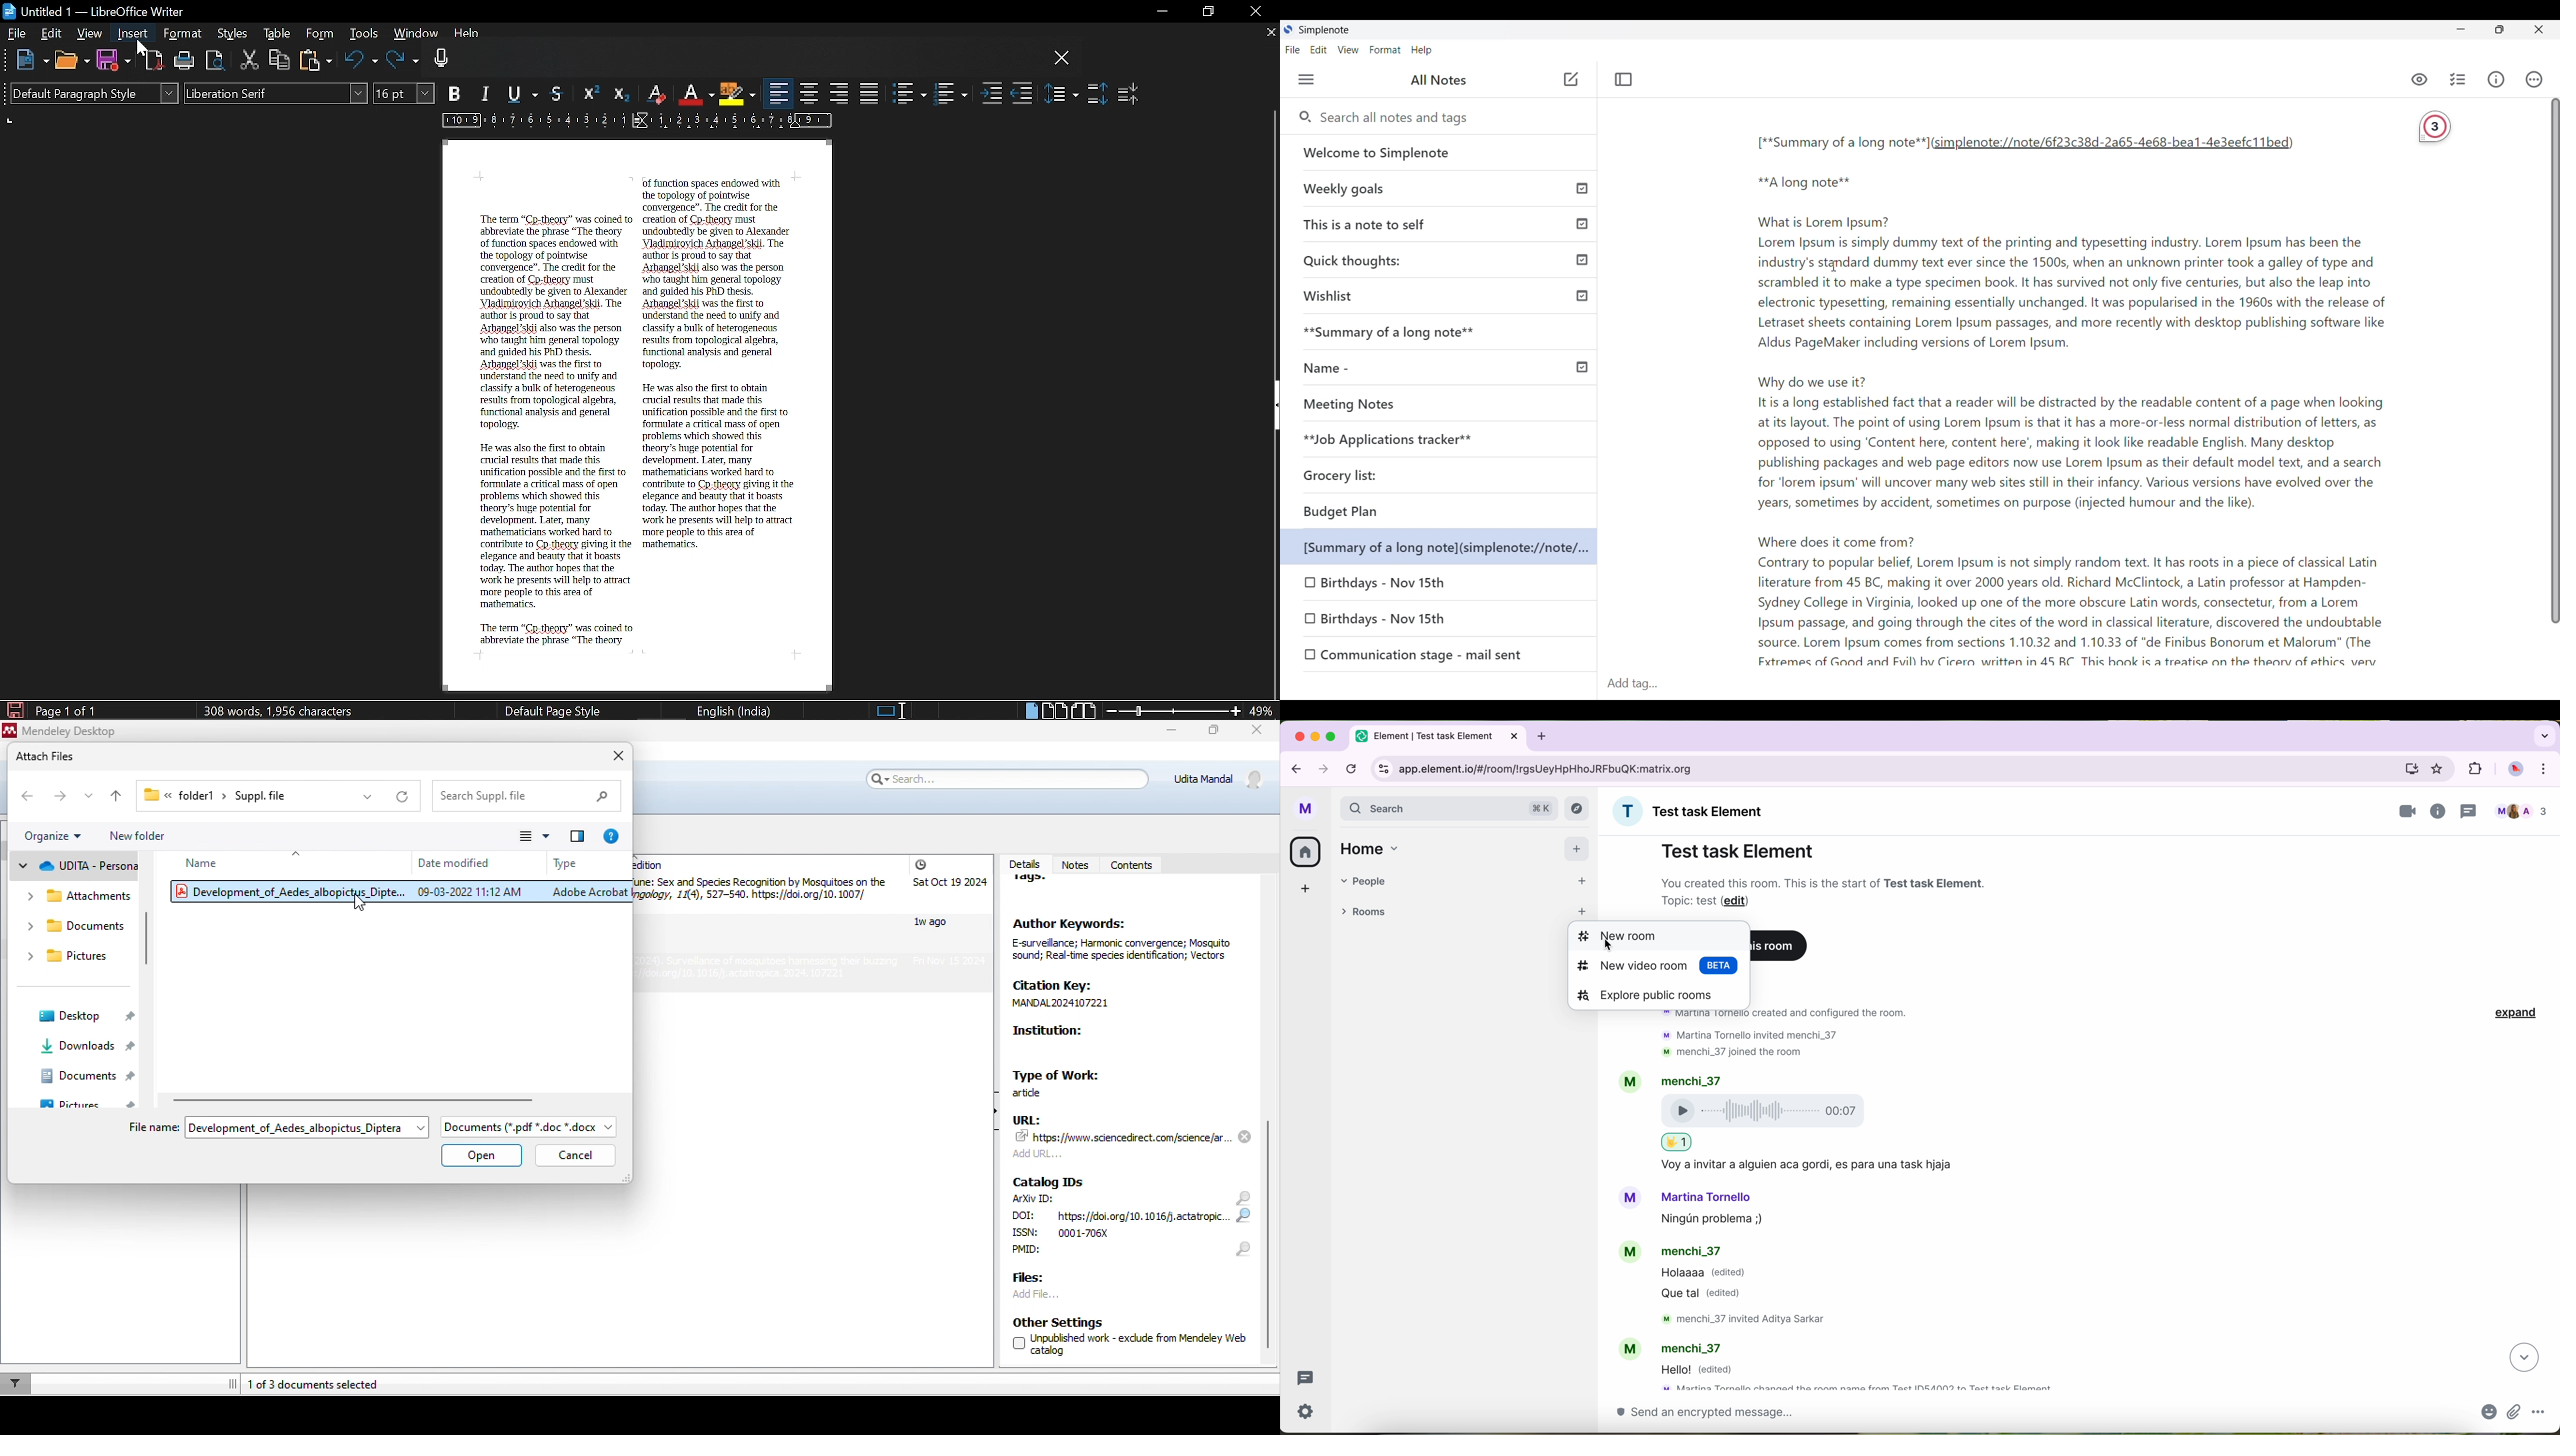 The image size is (2576, 1456). Describe the element at coordinates (1623, 79) in the screenshot. I see `Toggle focus mode` at that location.